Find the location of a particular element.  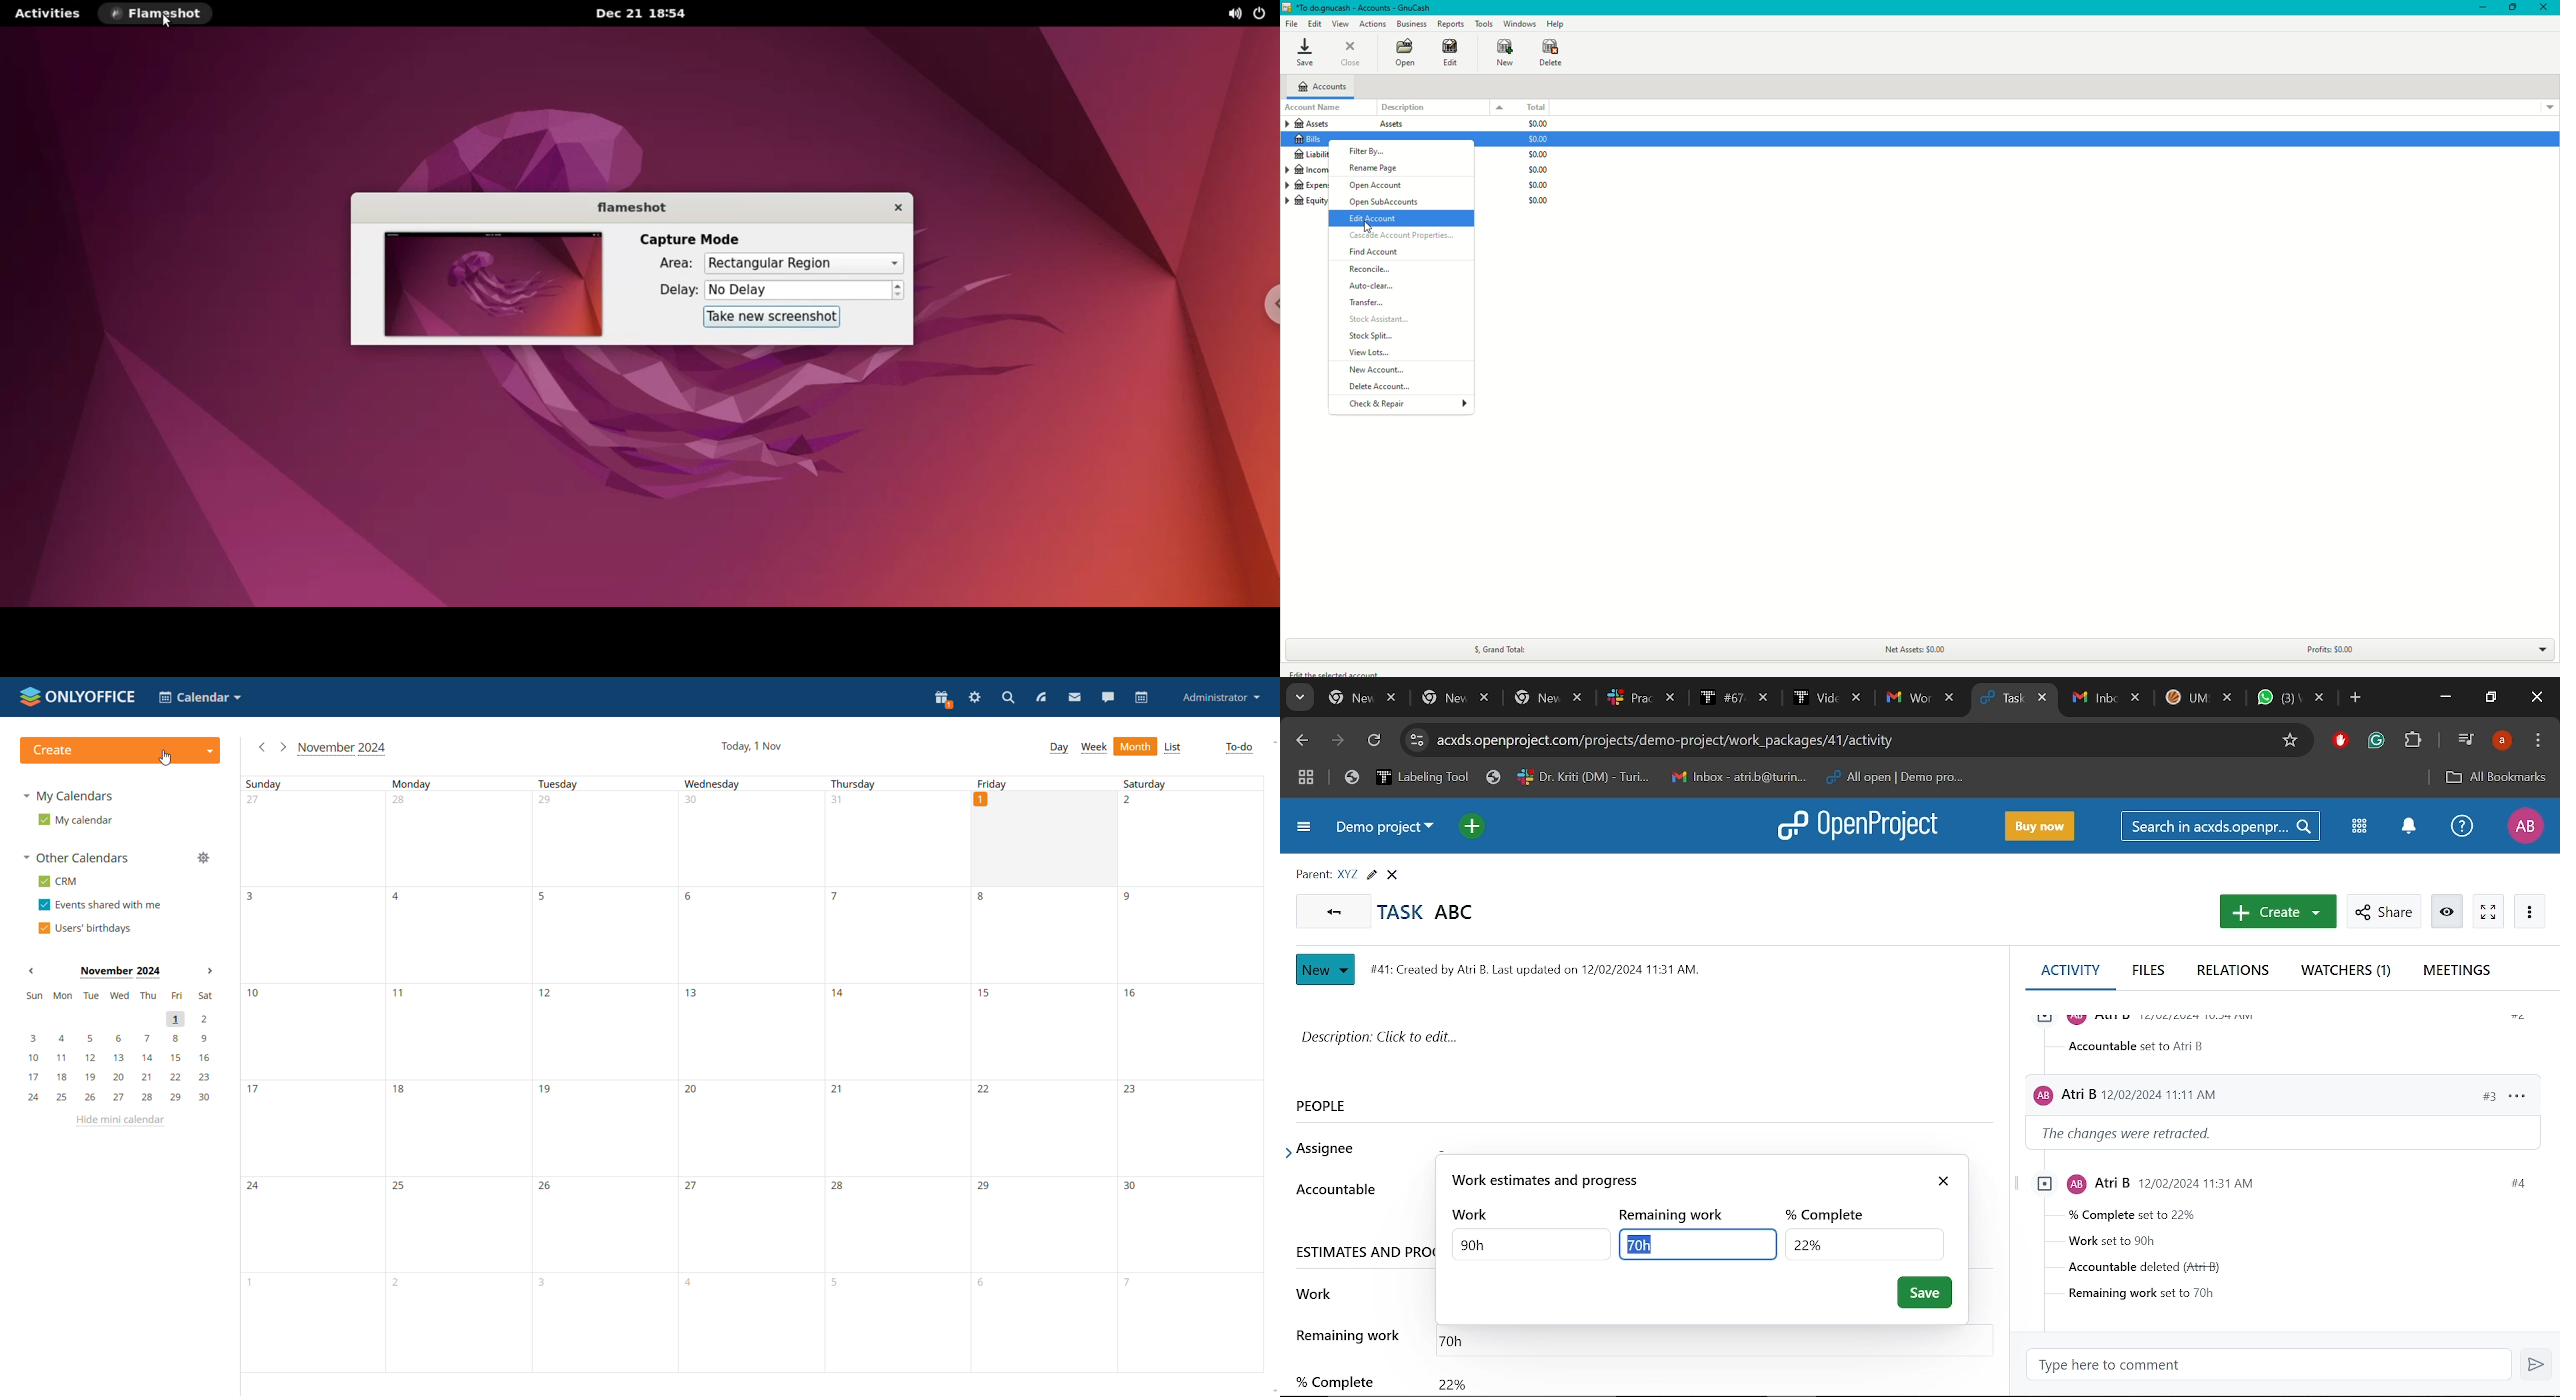

Delete Account is located at coordinates (1379, 387).